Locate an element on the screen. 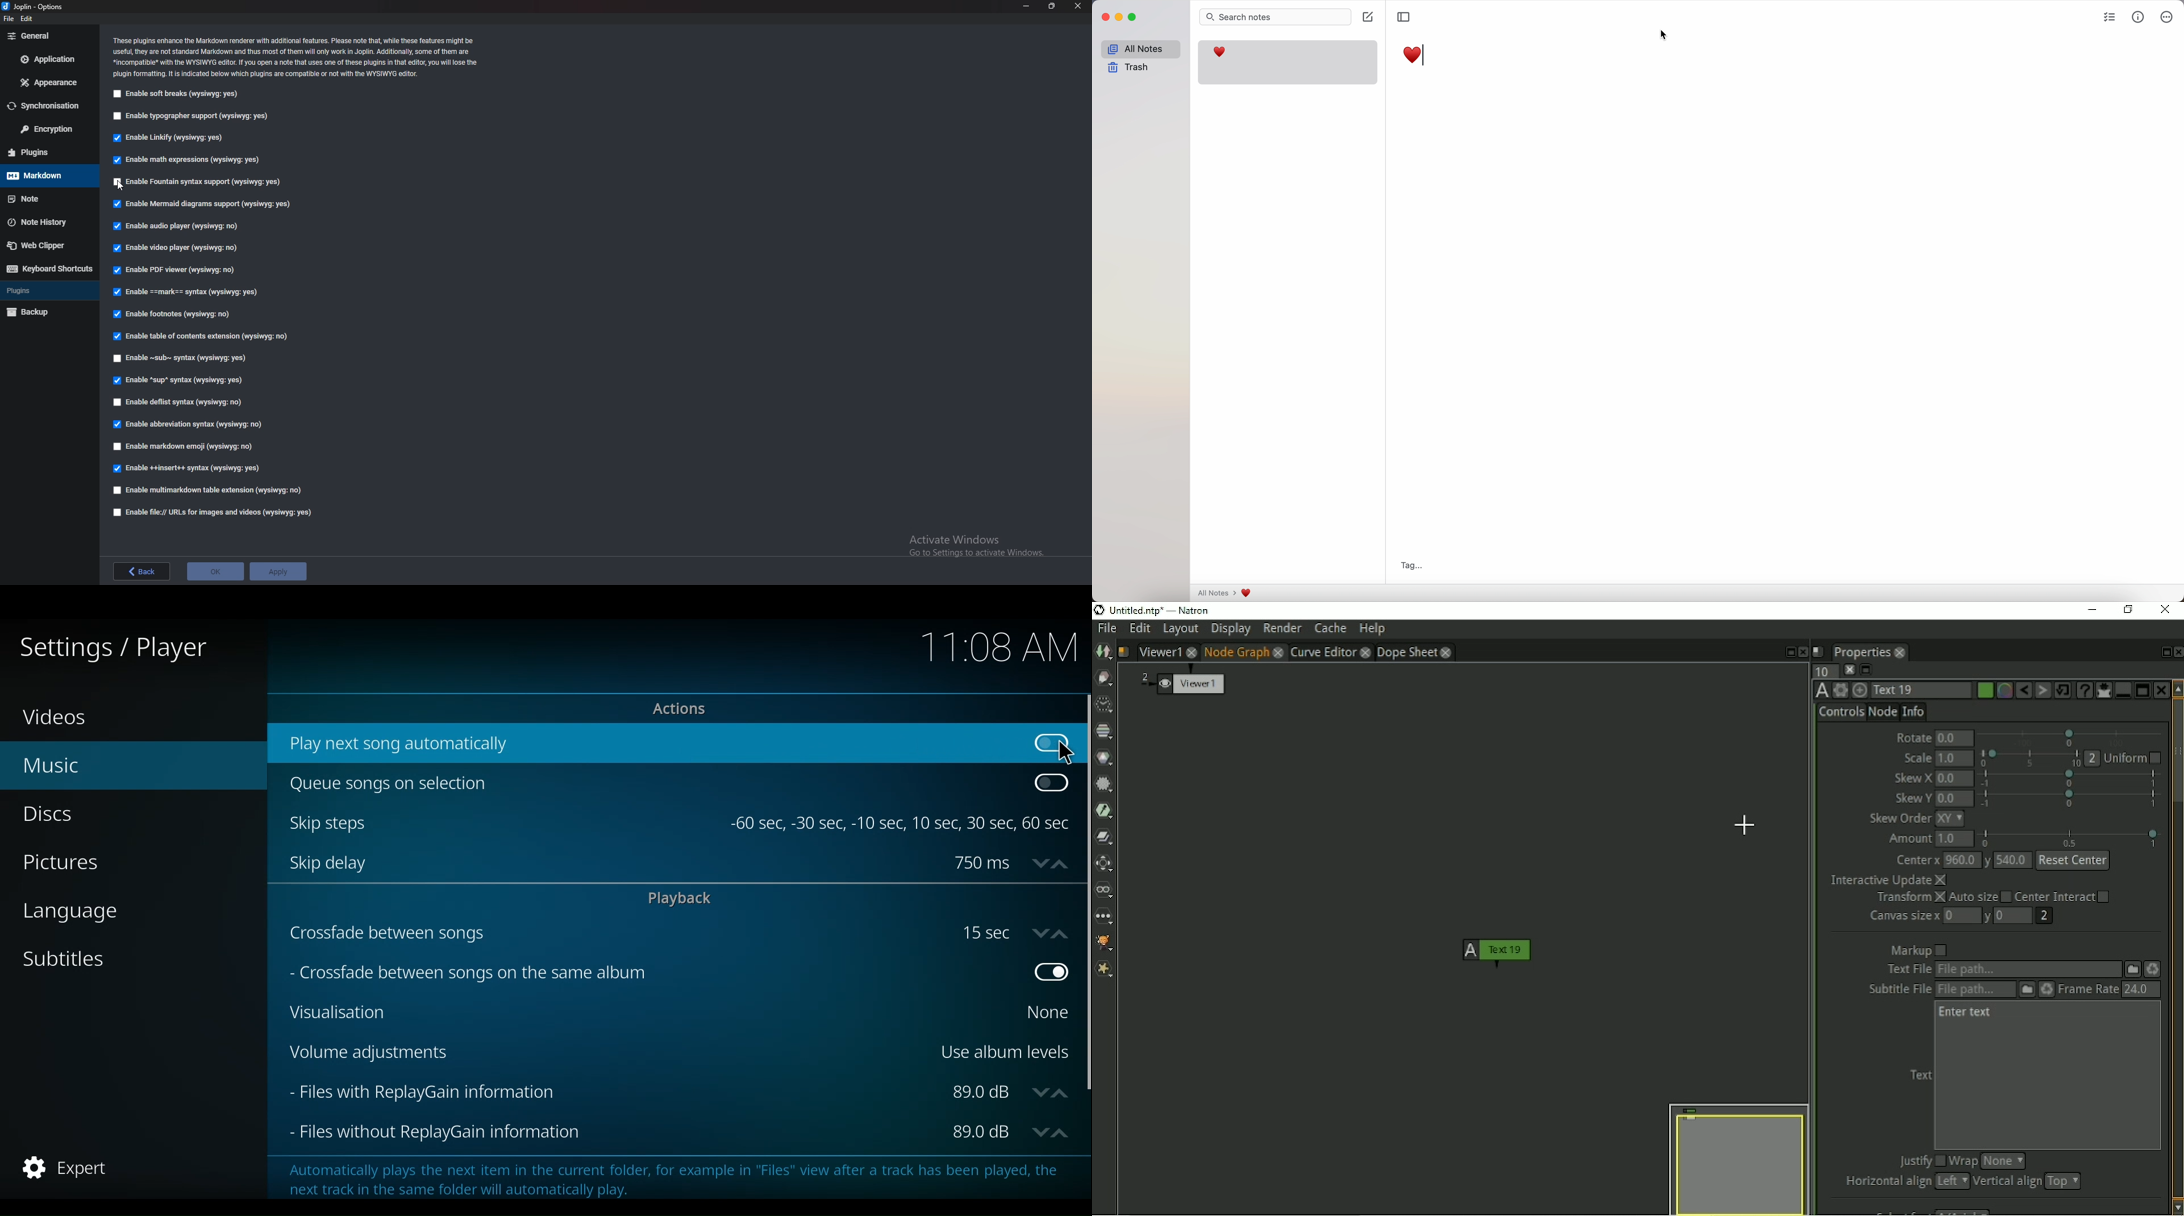 This screenshot has width=2184, height=1232. Plugins is located at coordinates (49, 291).